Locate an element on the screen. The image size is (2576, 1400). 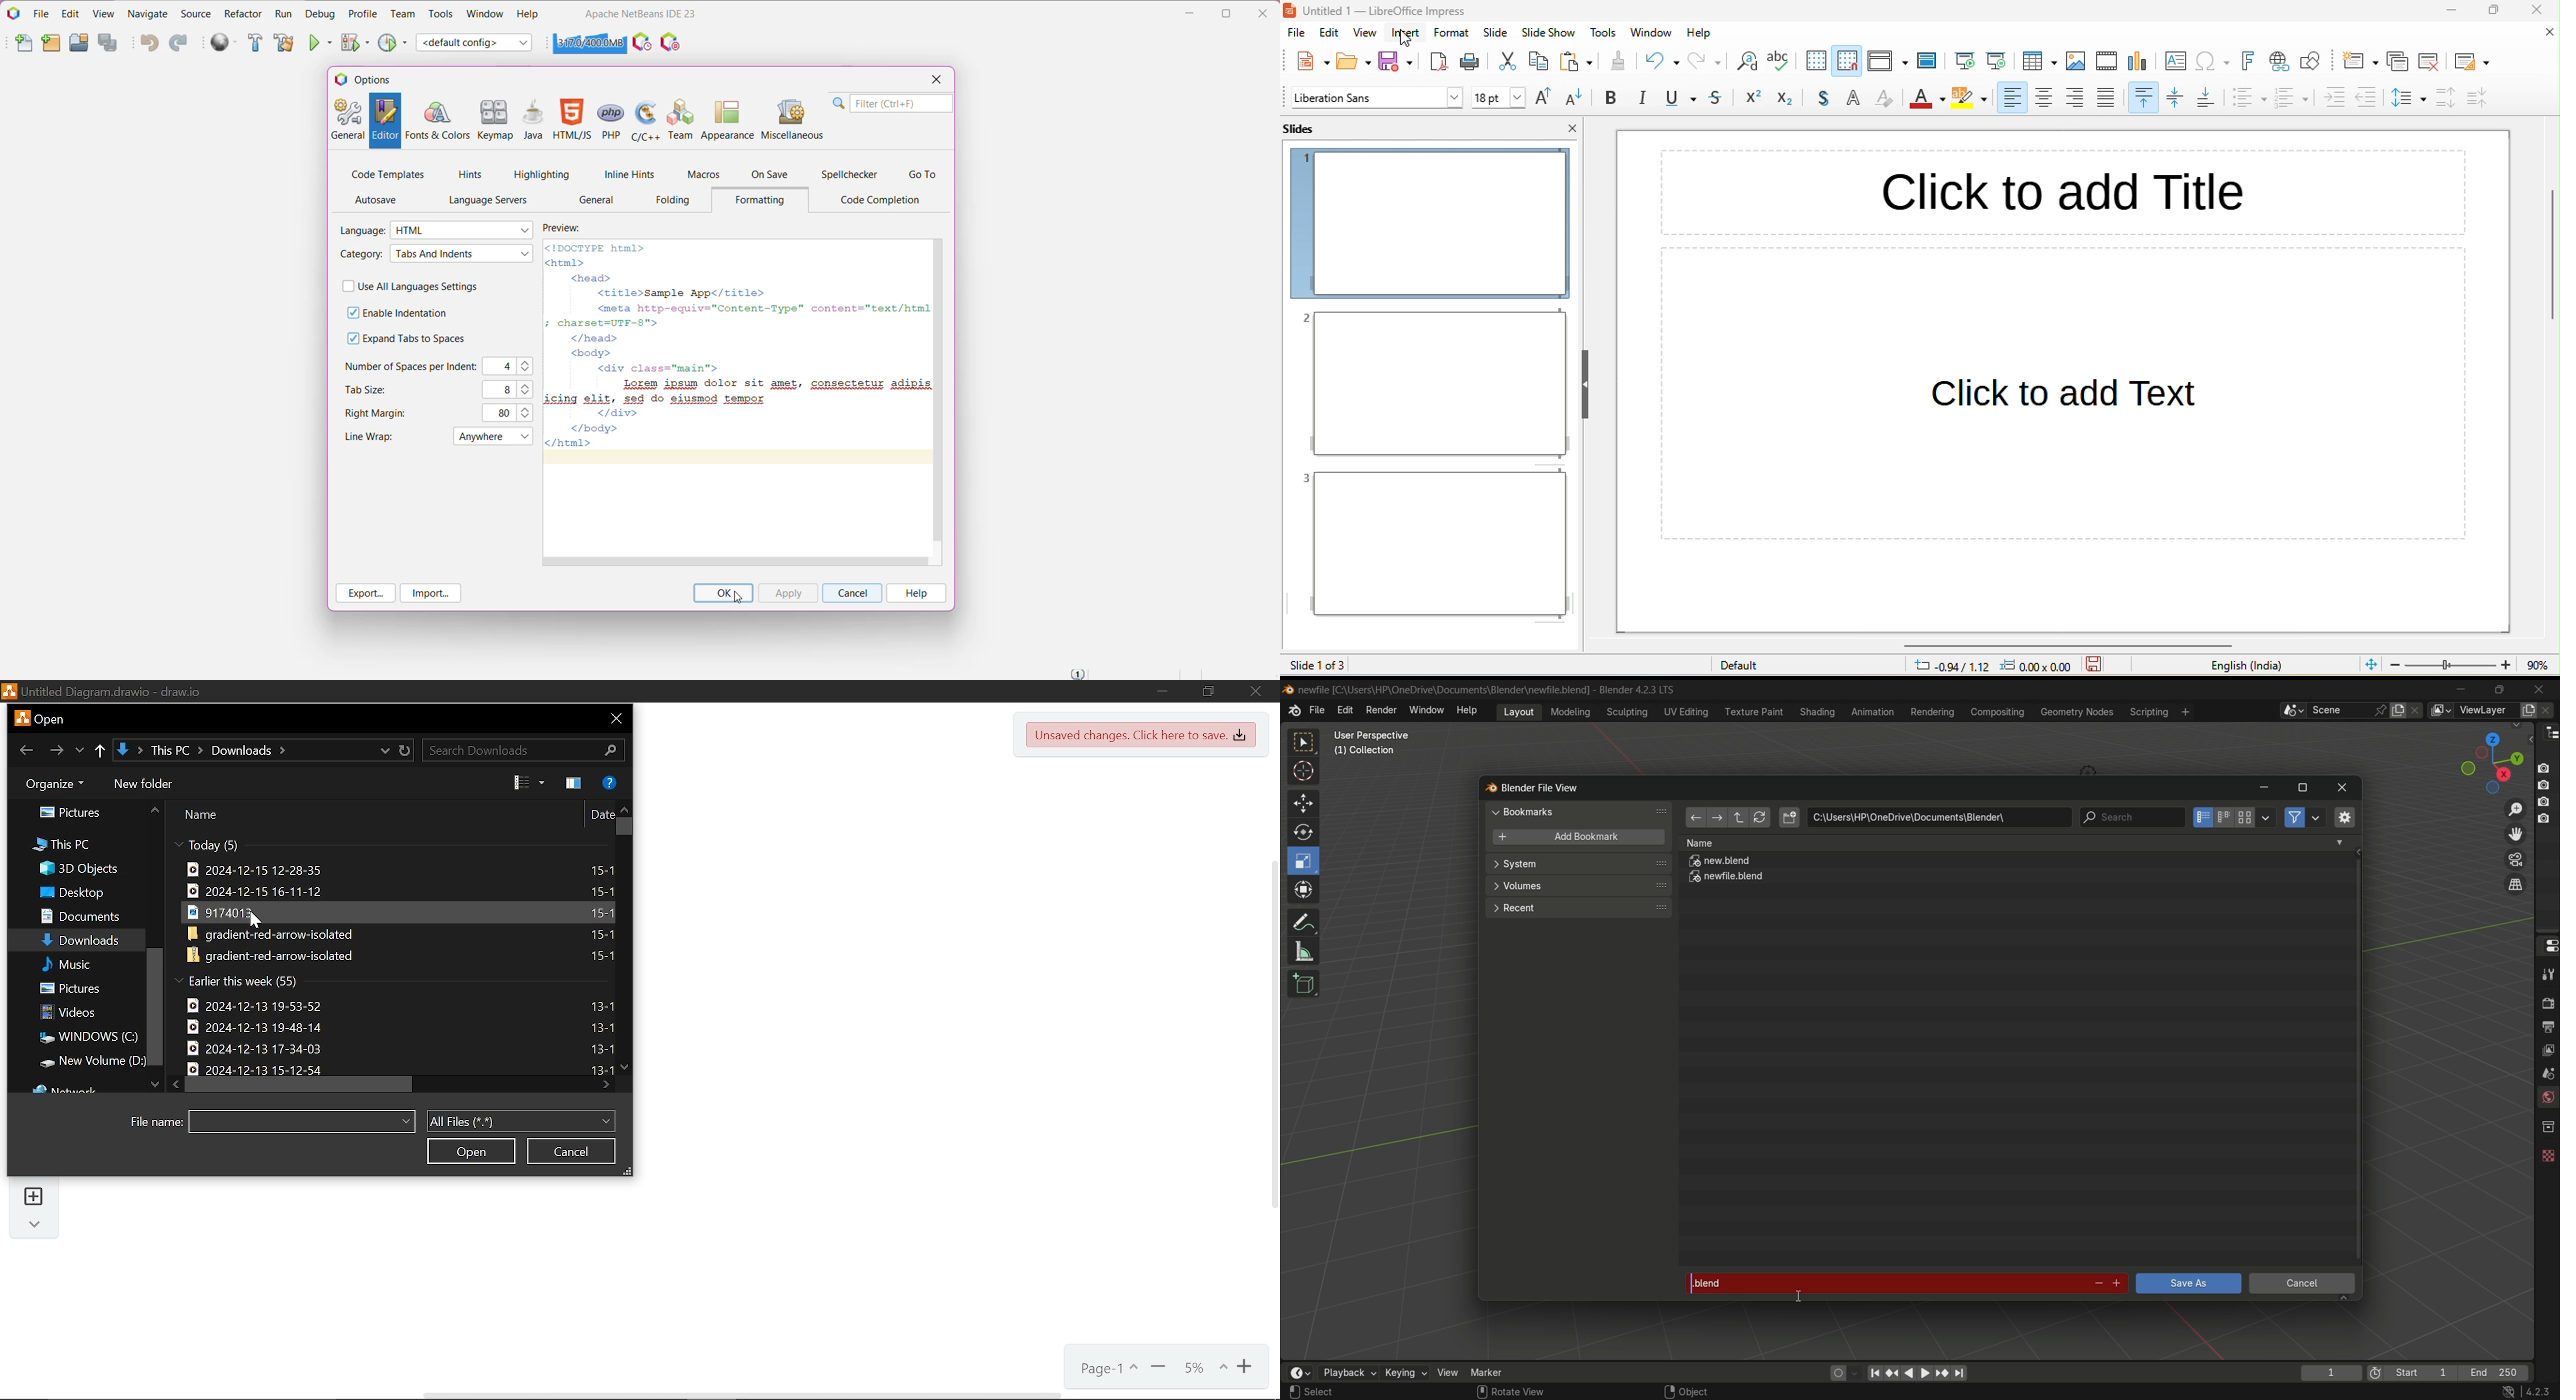
Page options is located at coordinates (1106, 1367).